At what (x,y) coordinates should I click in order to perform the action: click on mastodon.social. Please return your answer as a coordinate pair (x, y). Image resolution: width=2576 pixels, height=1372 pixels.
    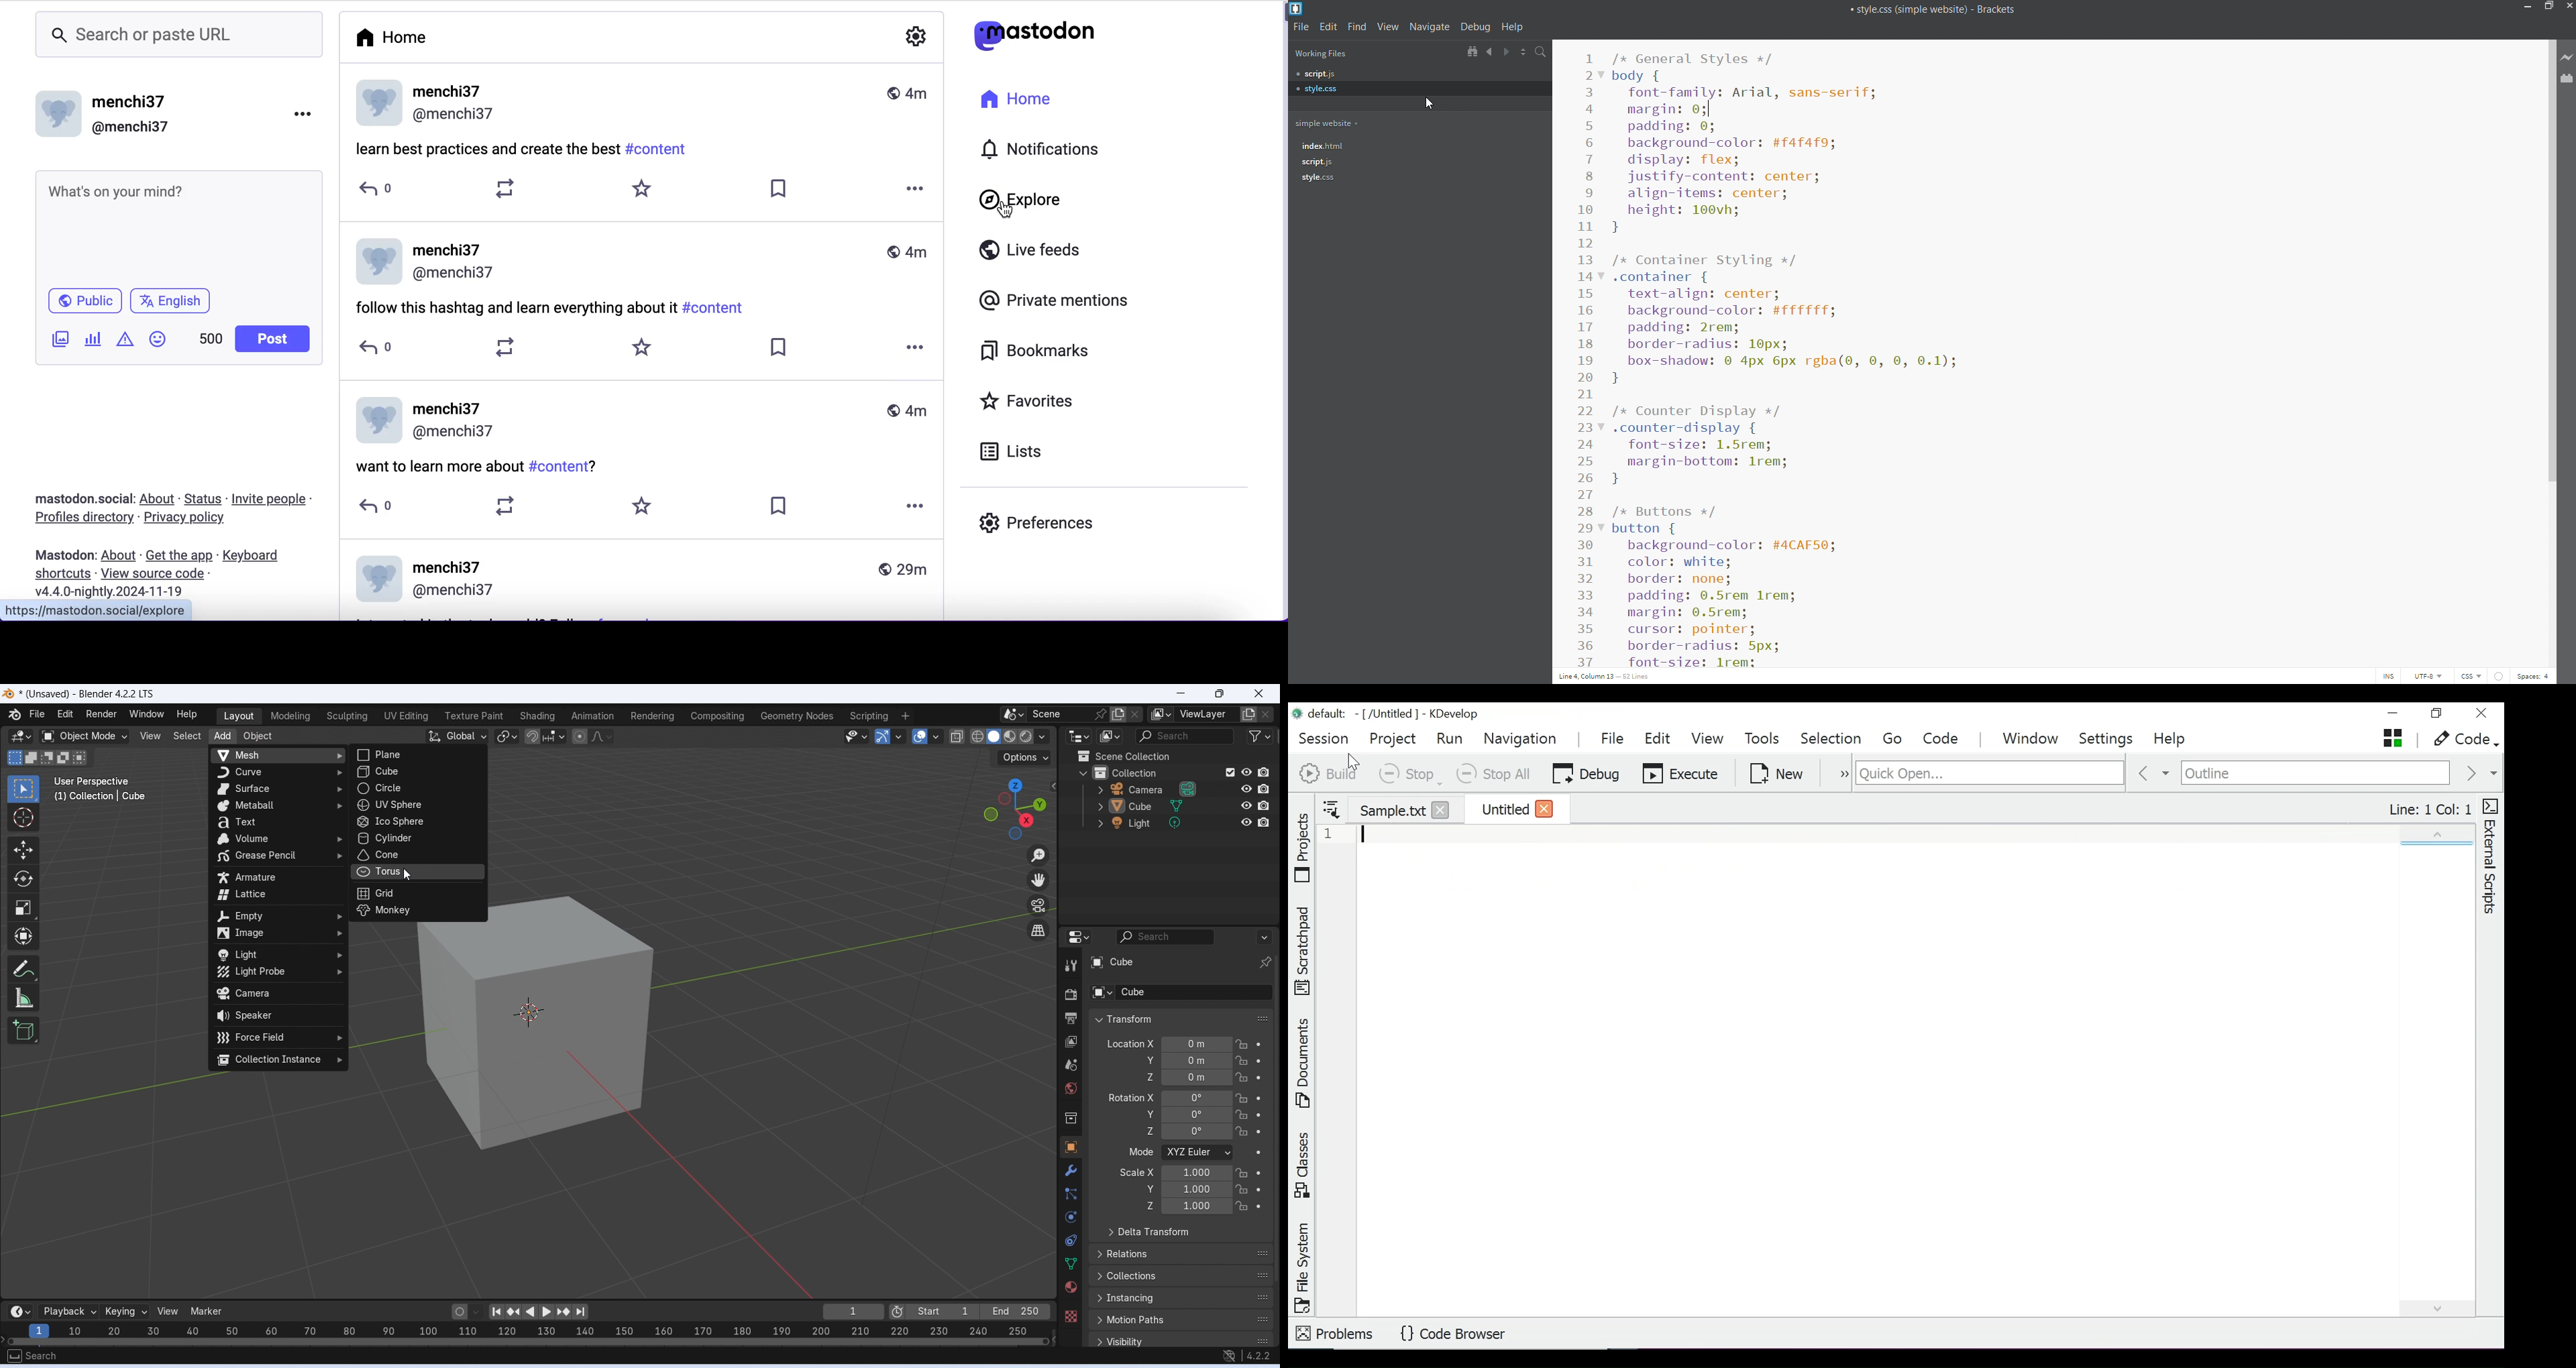
    Looking at the image, I should click on (83, 500).